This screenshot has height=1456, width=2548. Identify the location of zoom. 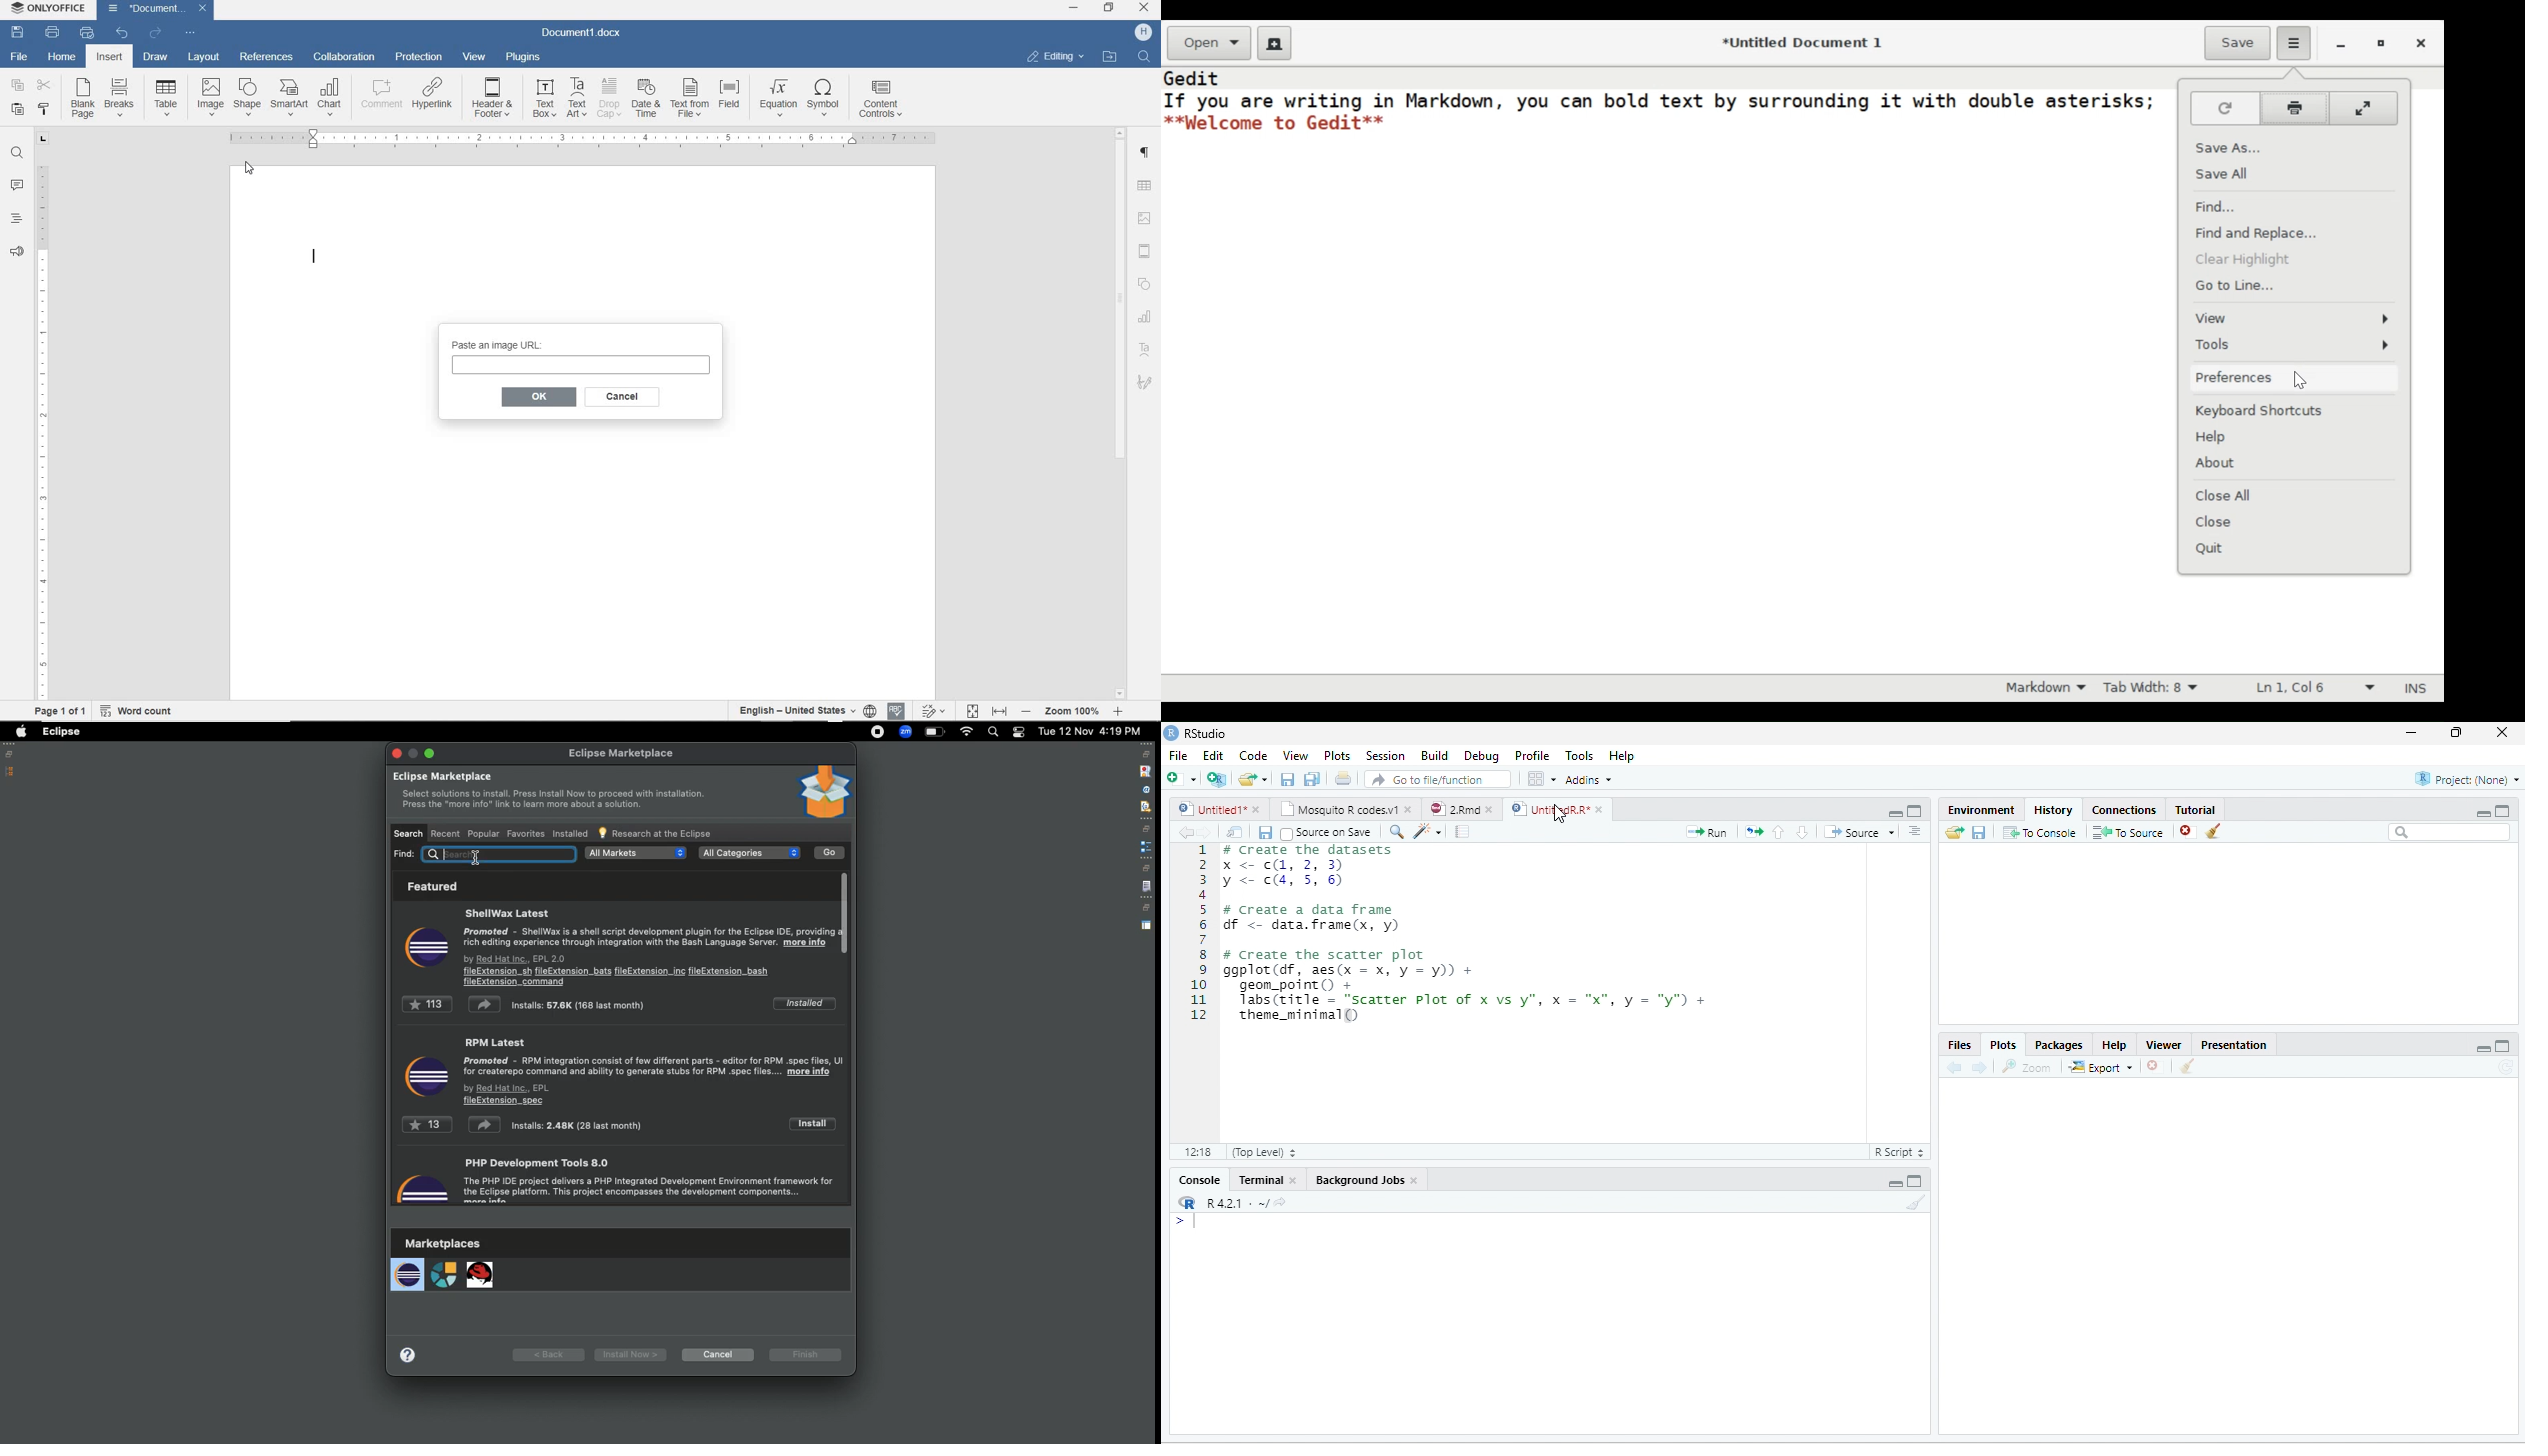
(2027, 1066).